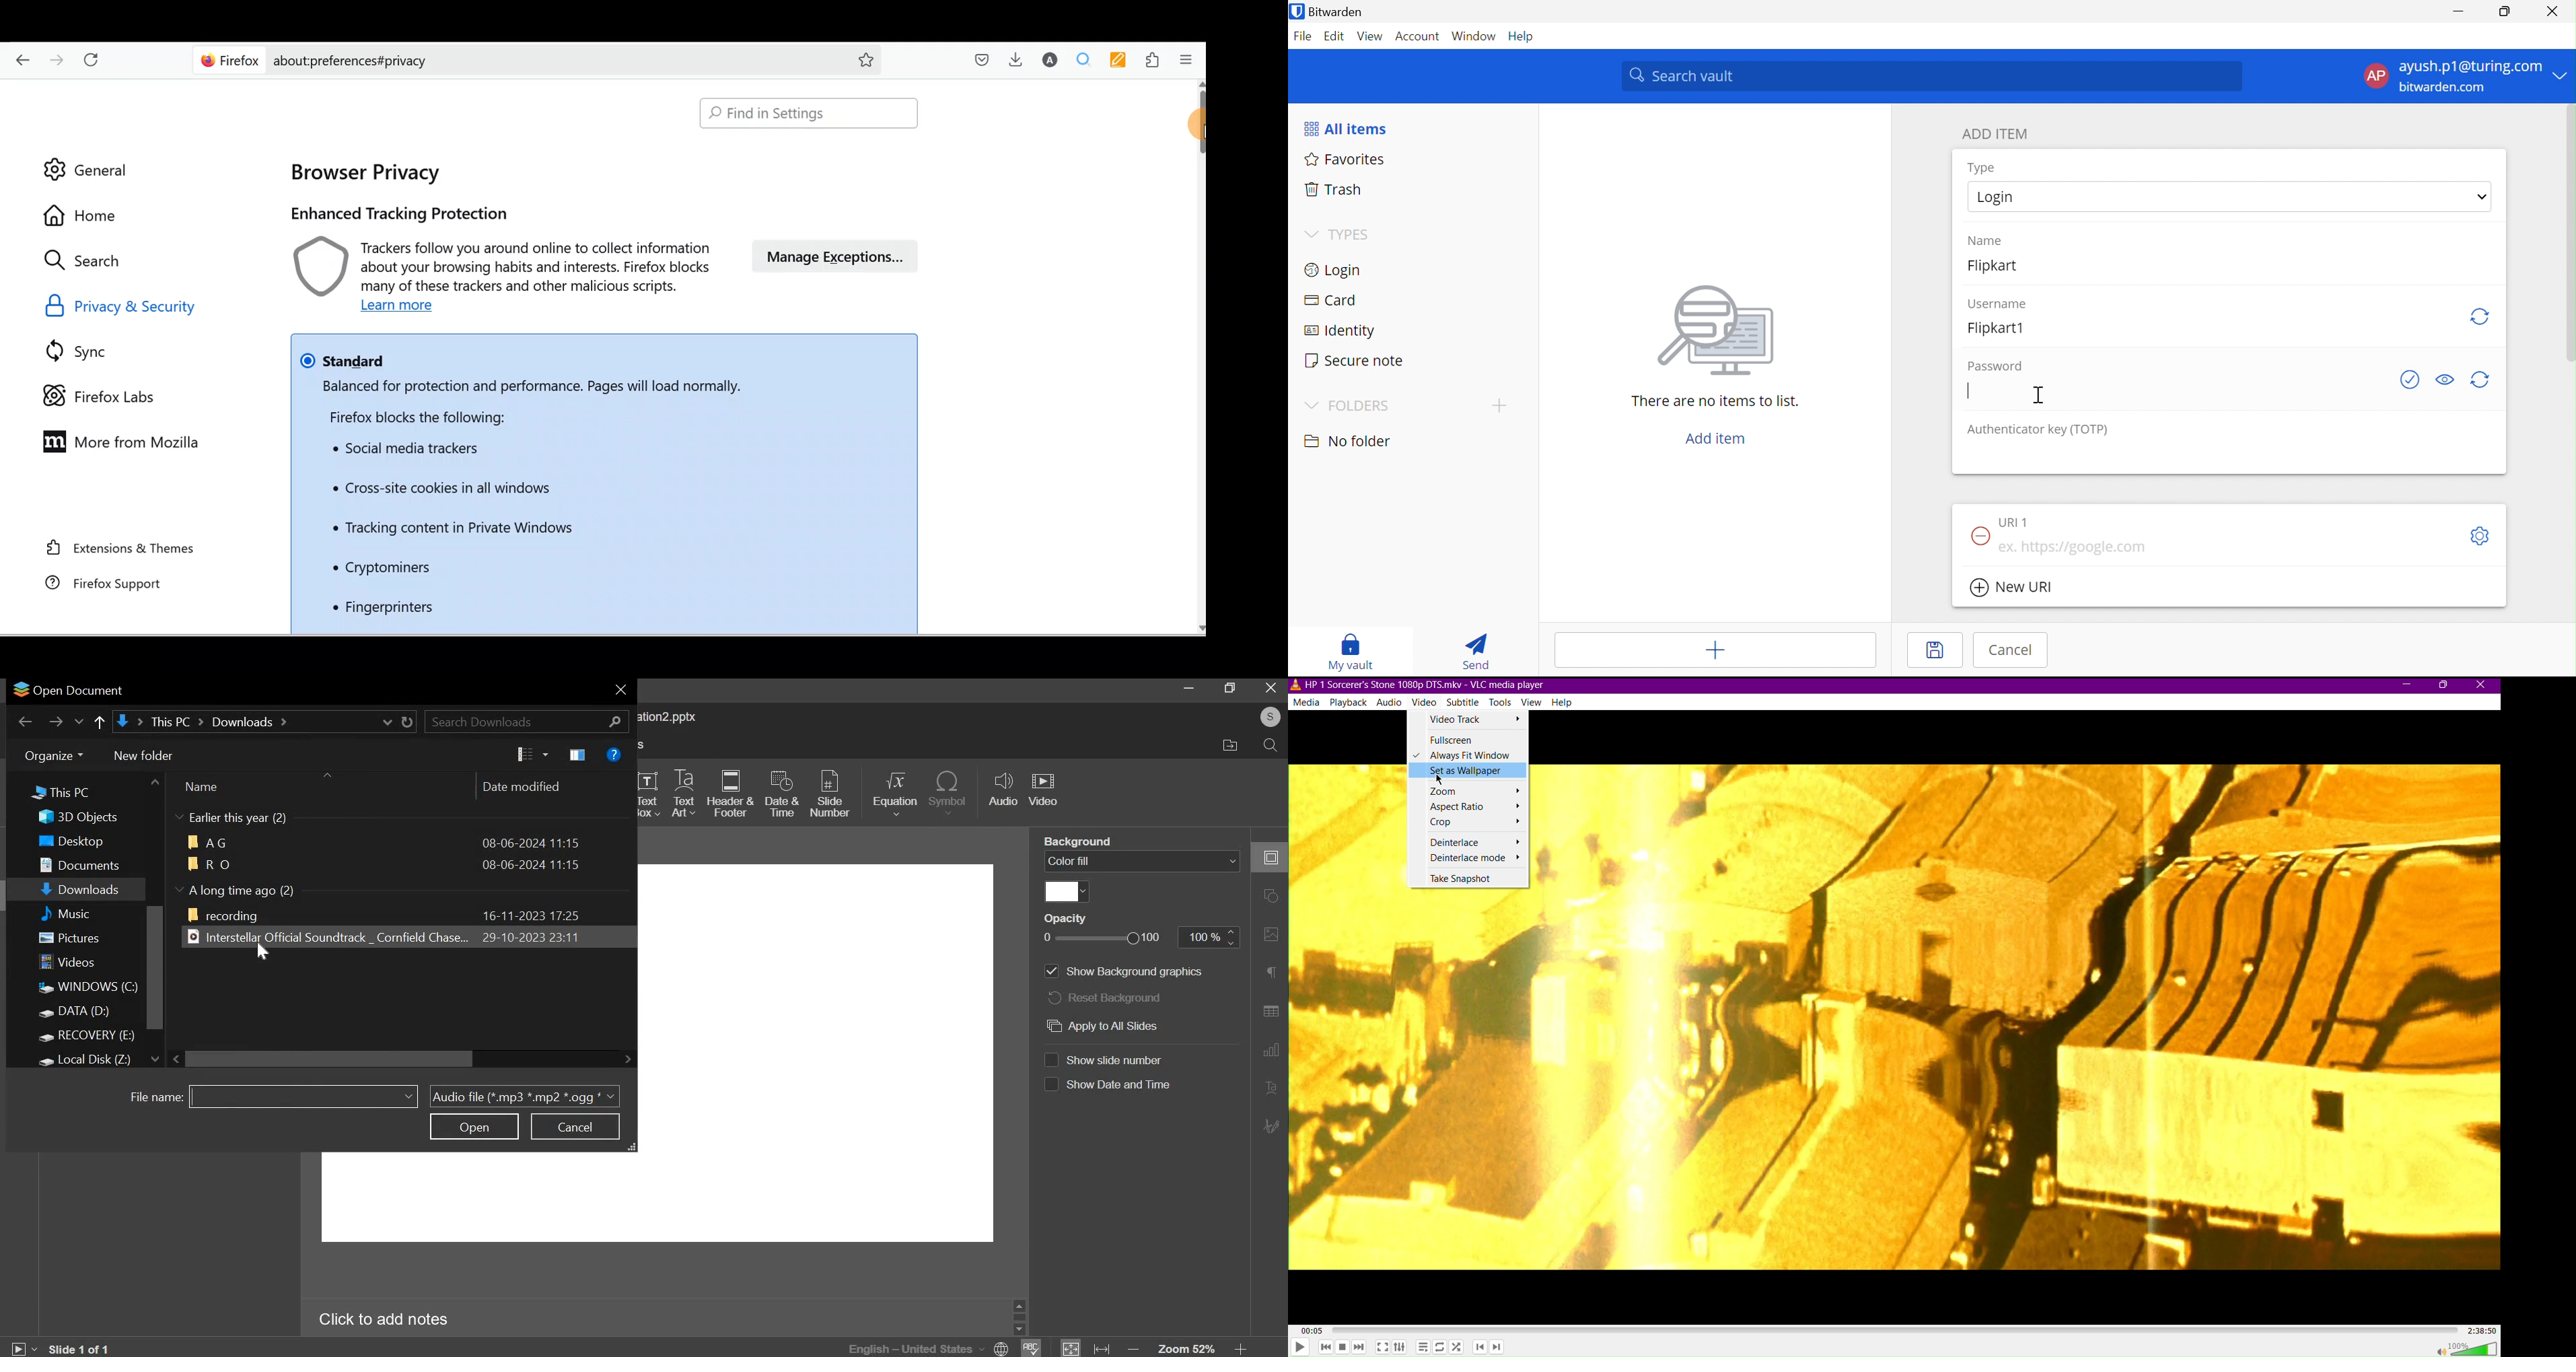 This screenshot has width=2576, height=1372. What do you see at coordinates (2039, 398) in the screenshot?
I see `Cursor` at bounding box center [2039, 398].